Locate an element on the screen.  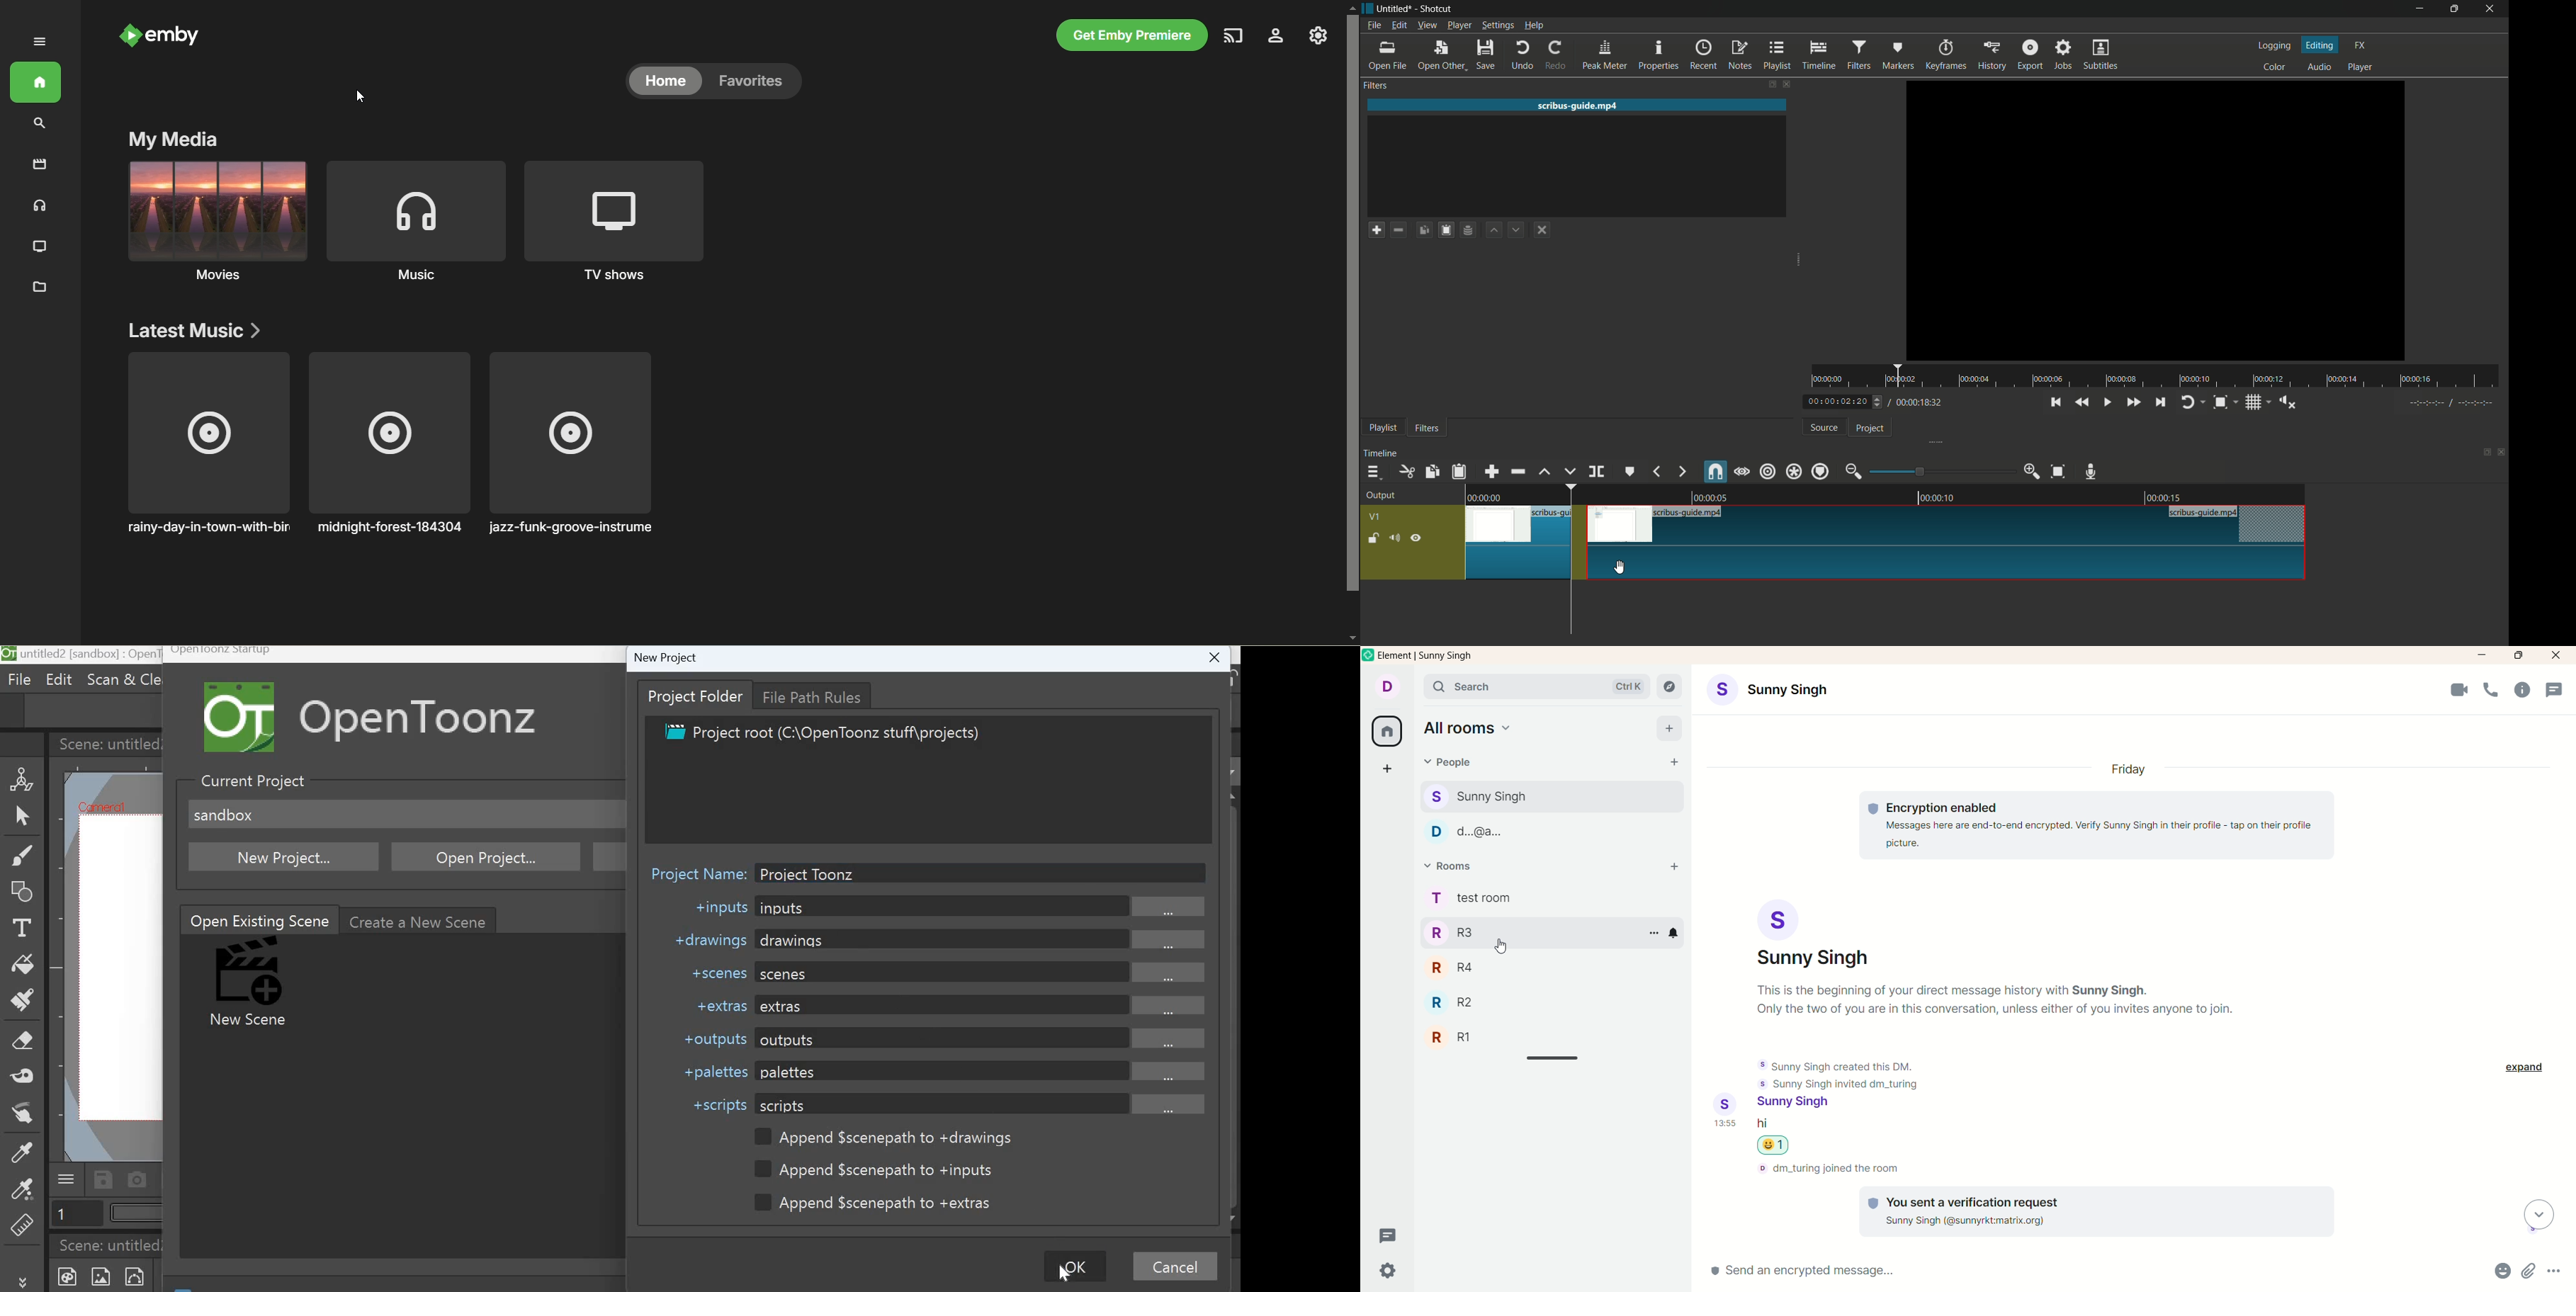
filters is located at coordinates (1860, 55).